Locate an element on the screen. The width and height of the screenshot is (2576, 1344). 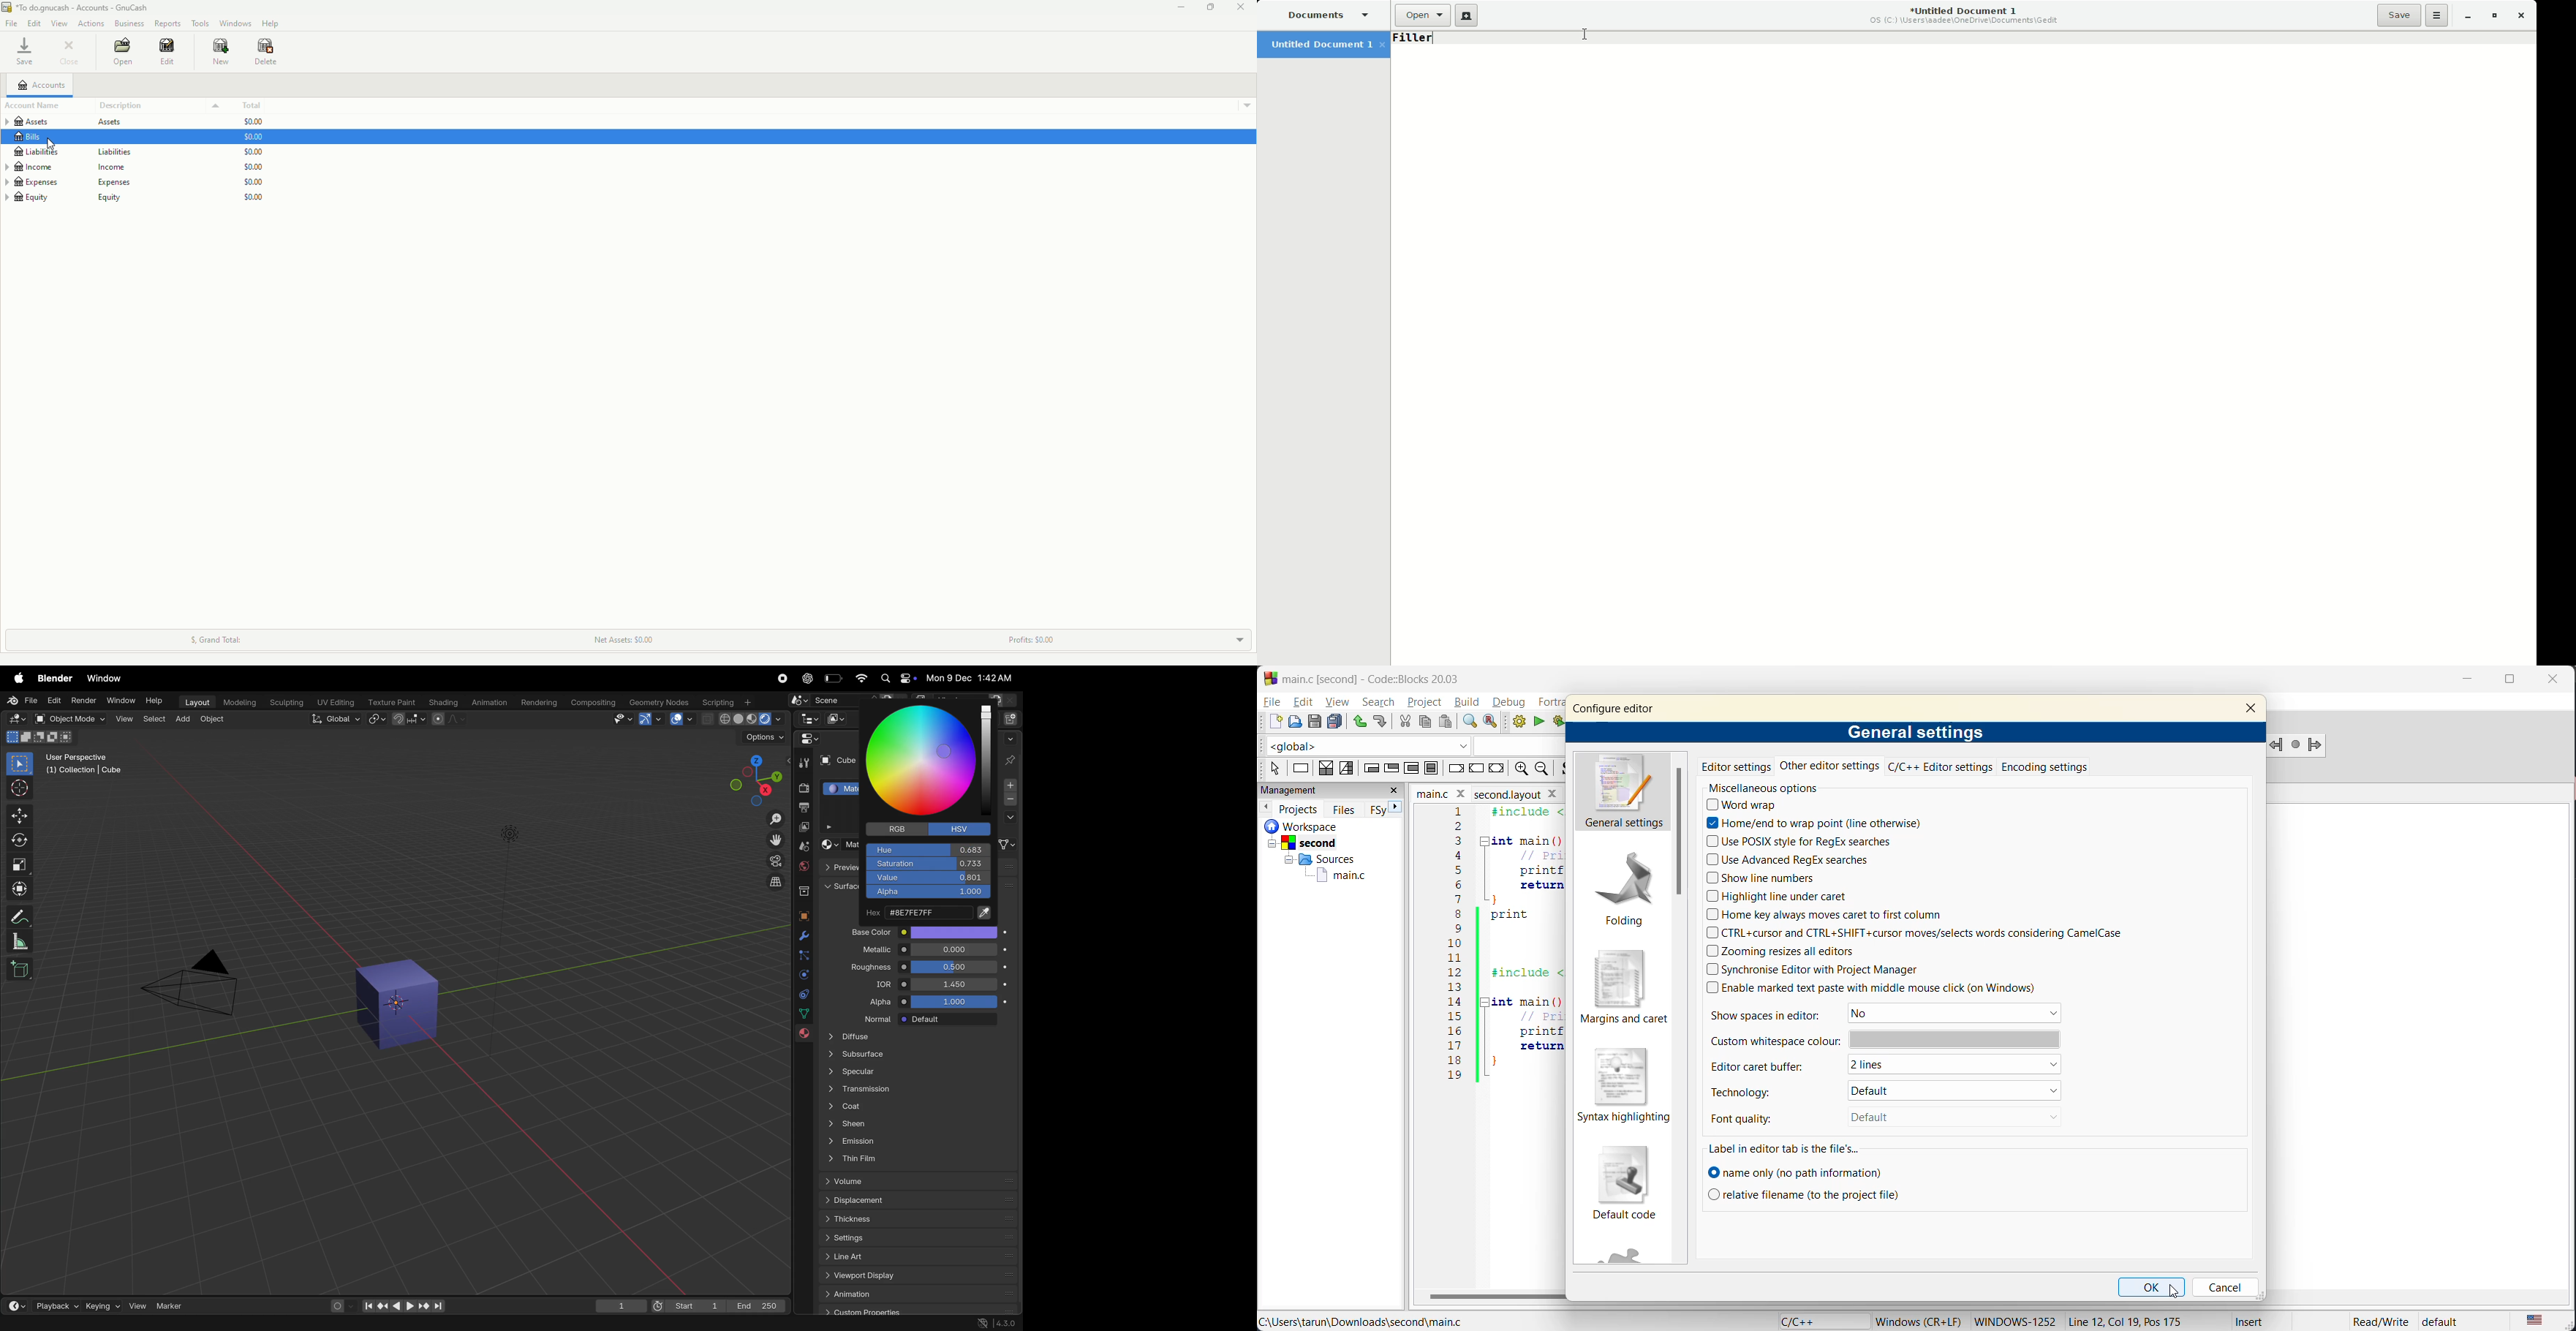
move is located at coordinates (19, 816).